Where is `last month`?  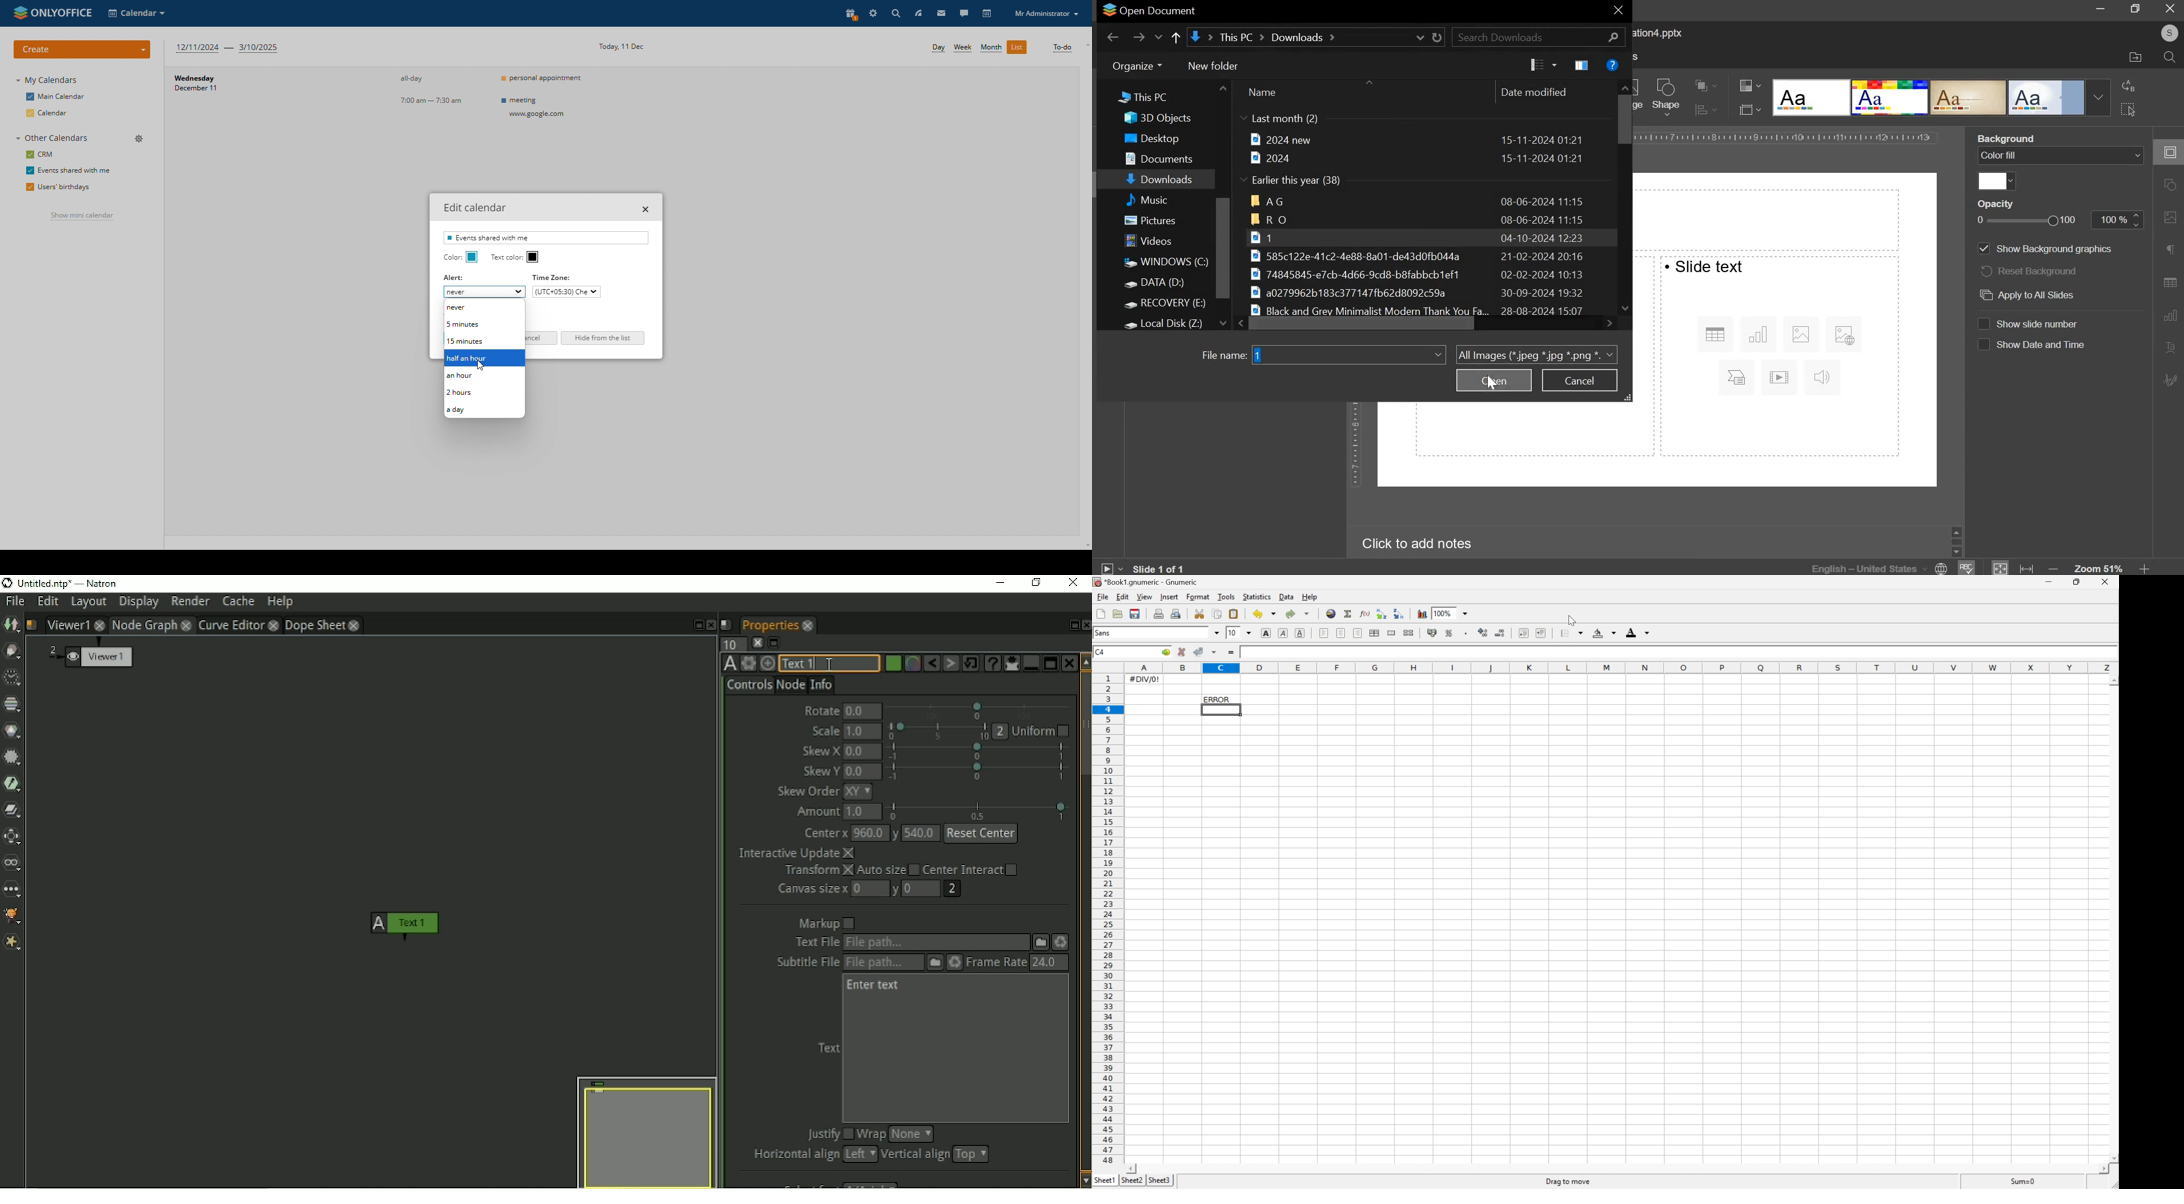
last month is located at coordinates (1279, 119).